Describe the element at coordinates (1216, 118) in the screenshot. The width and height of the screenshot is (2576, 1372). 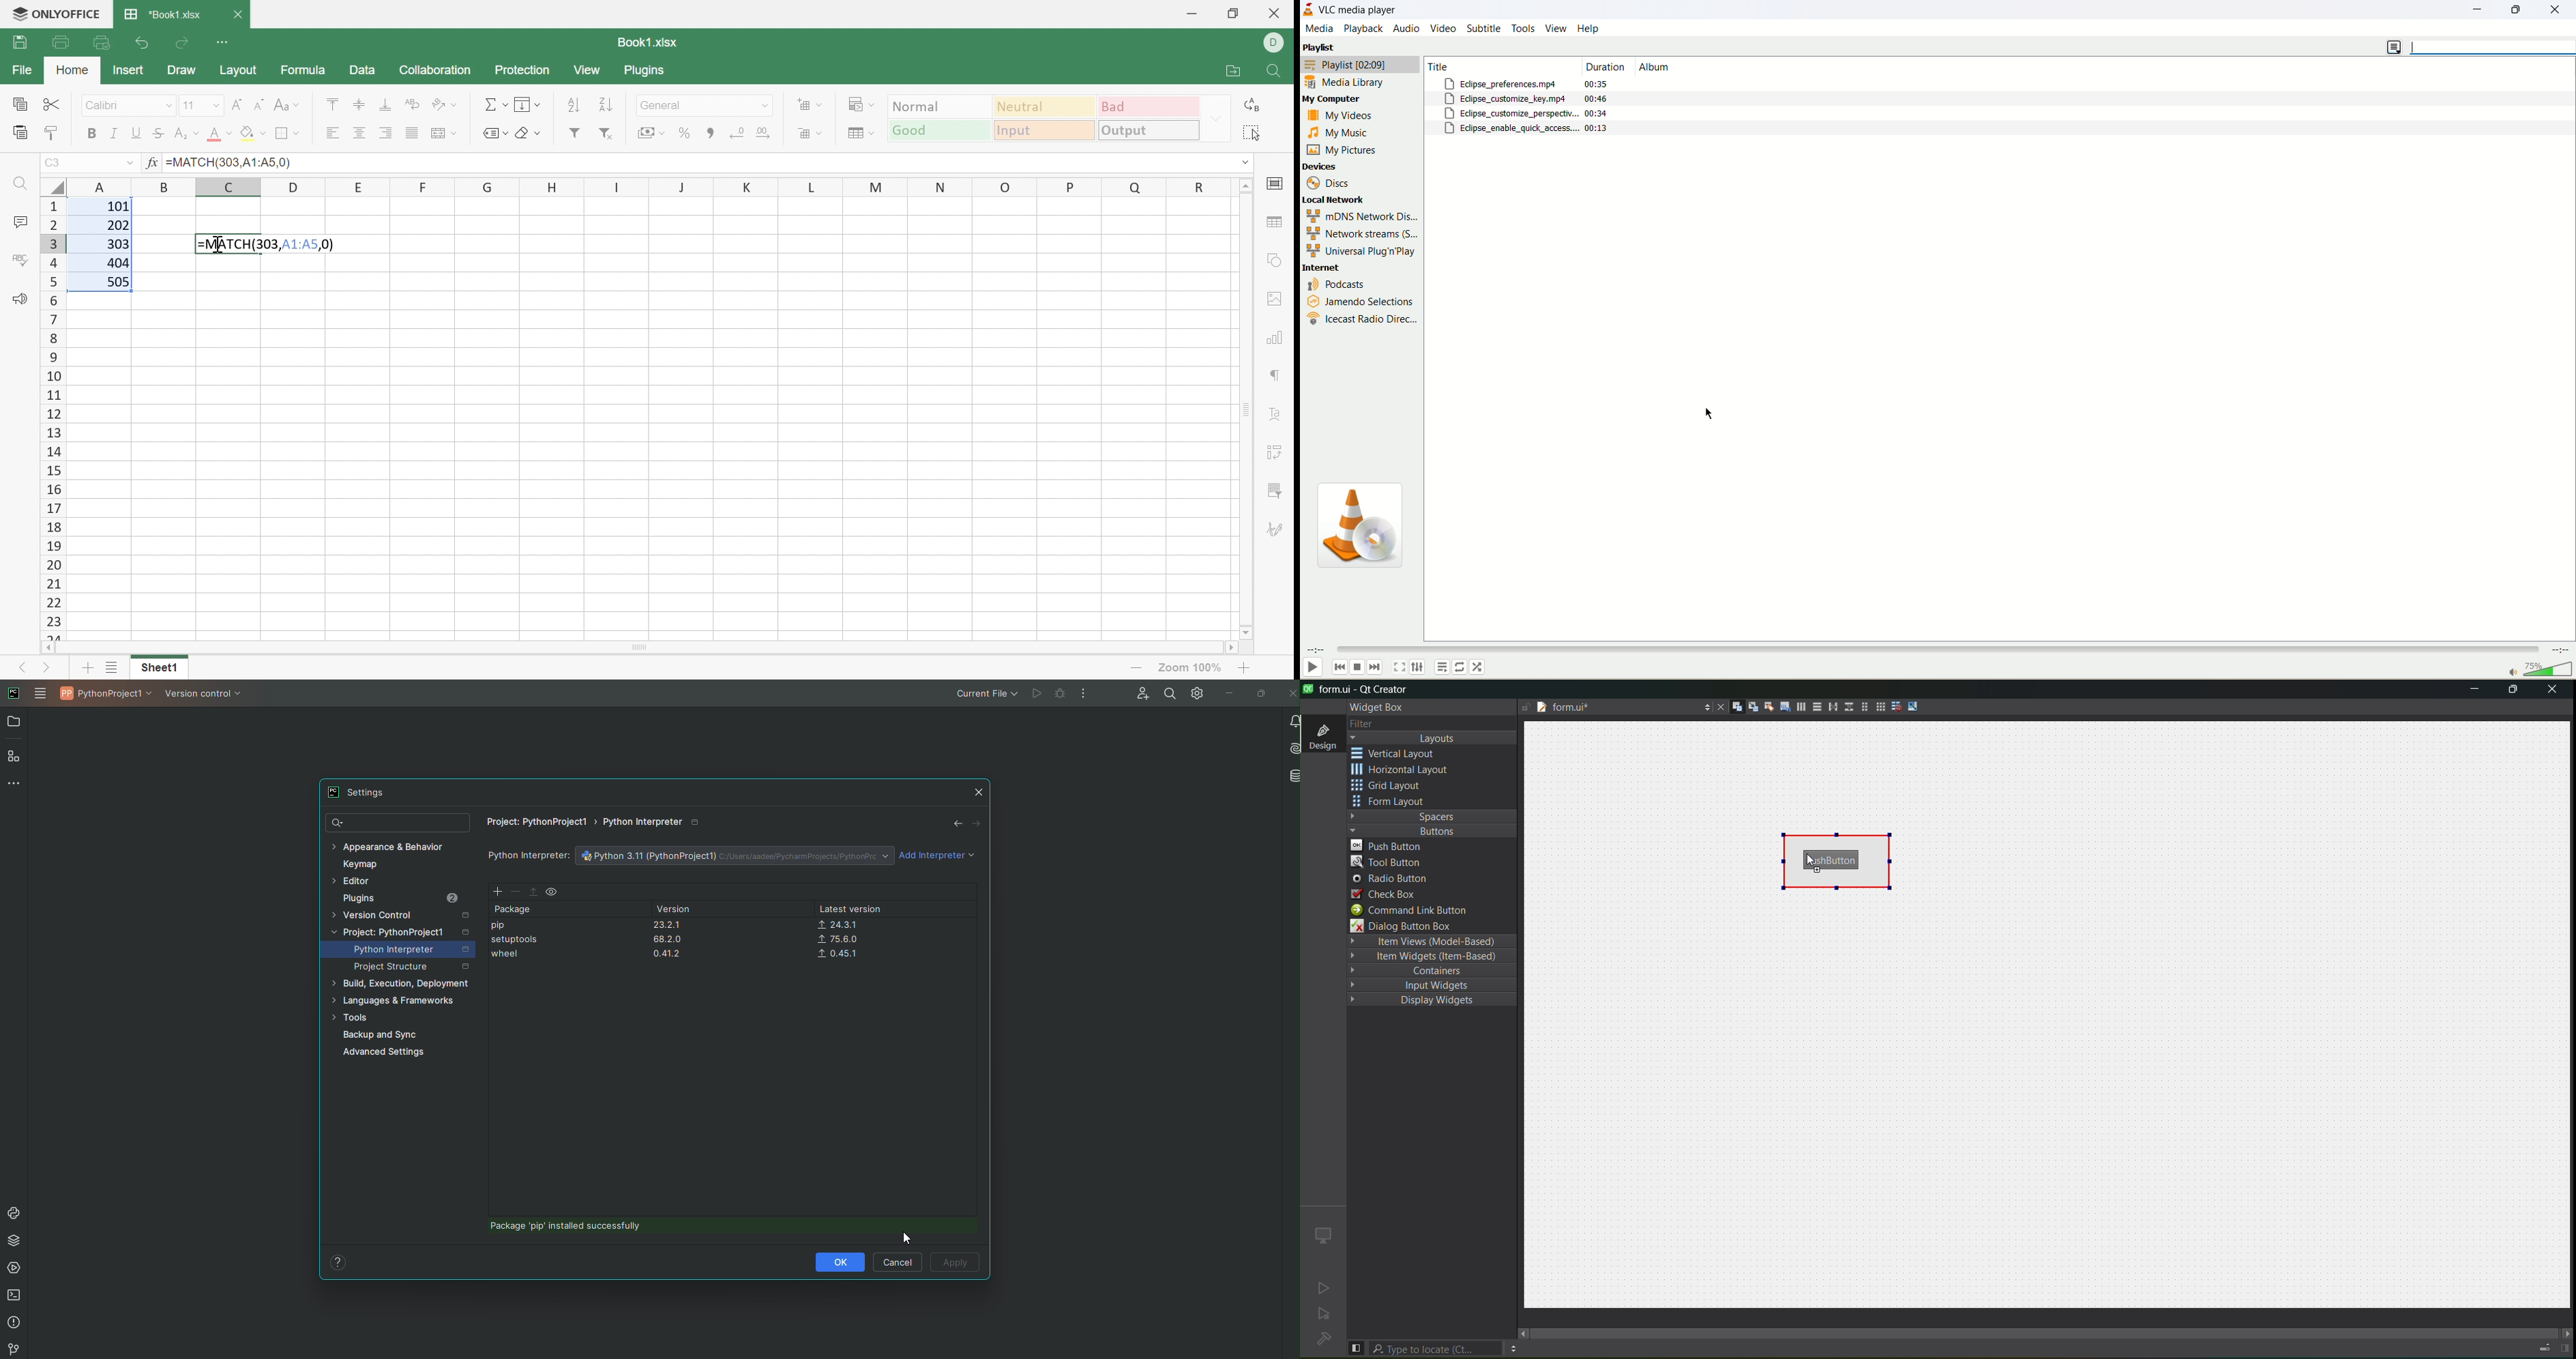
I see `Drop Down` at that location.